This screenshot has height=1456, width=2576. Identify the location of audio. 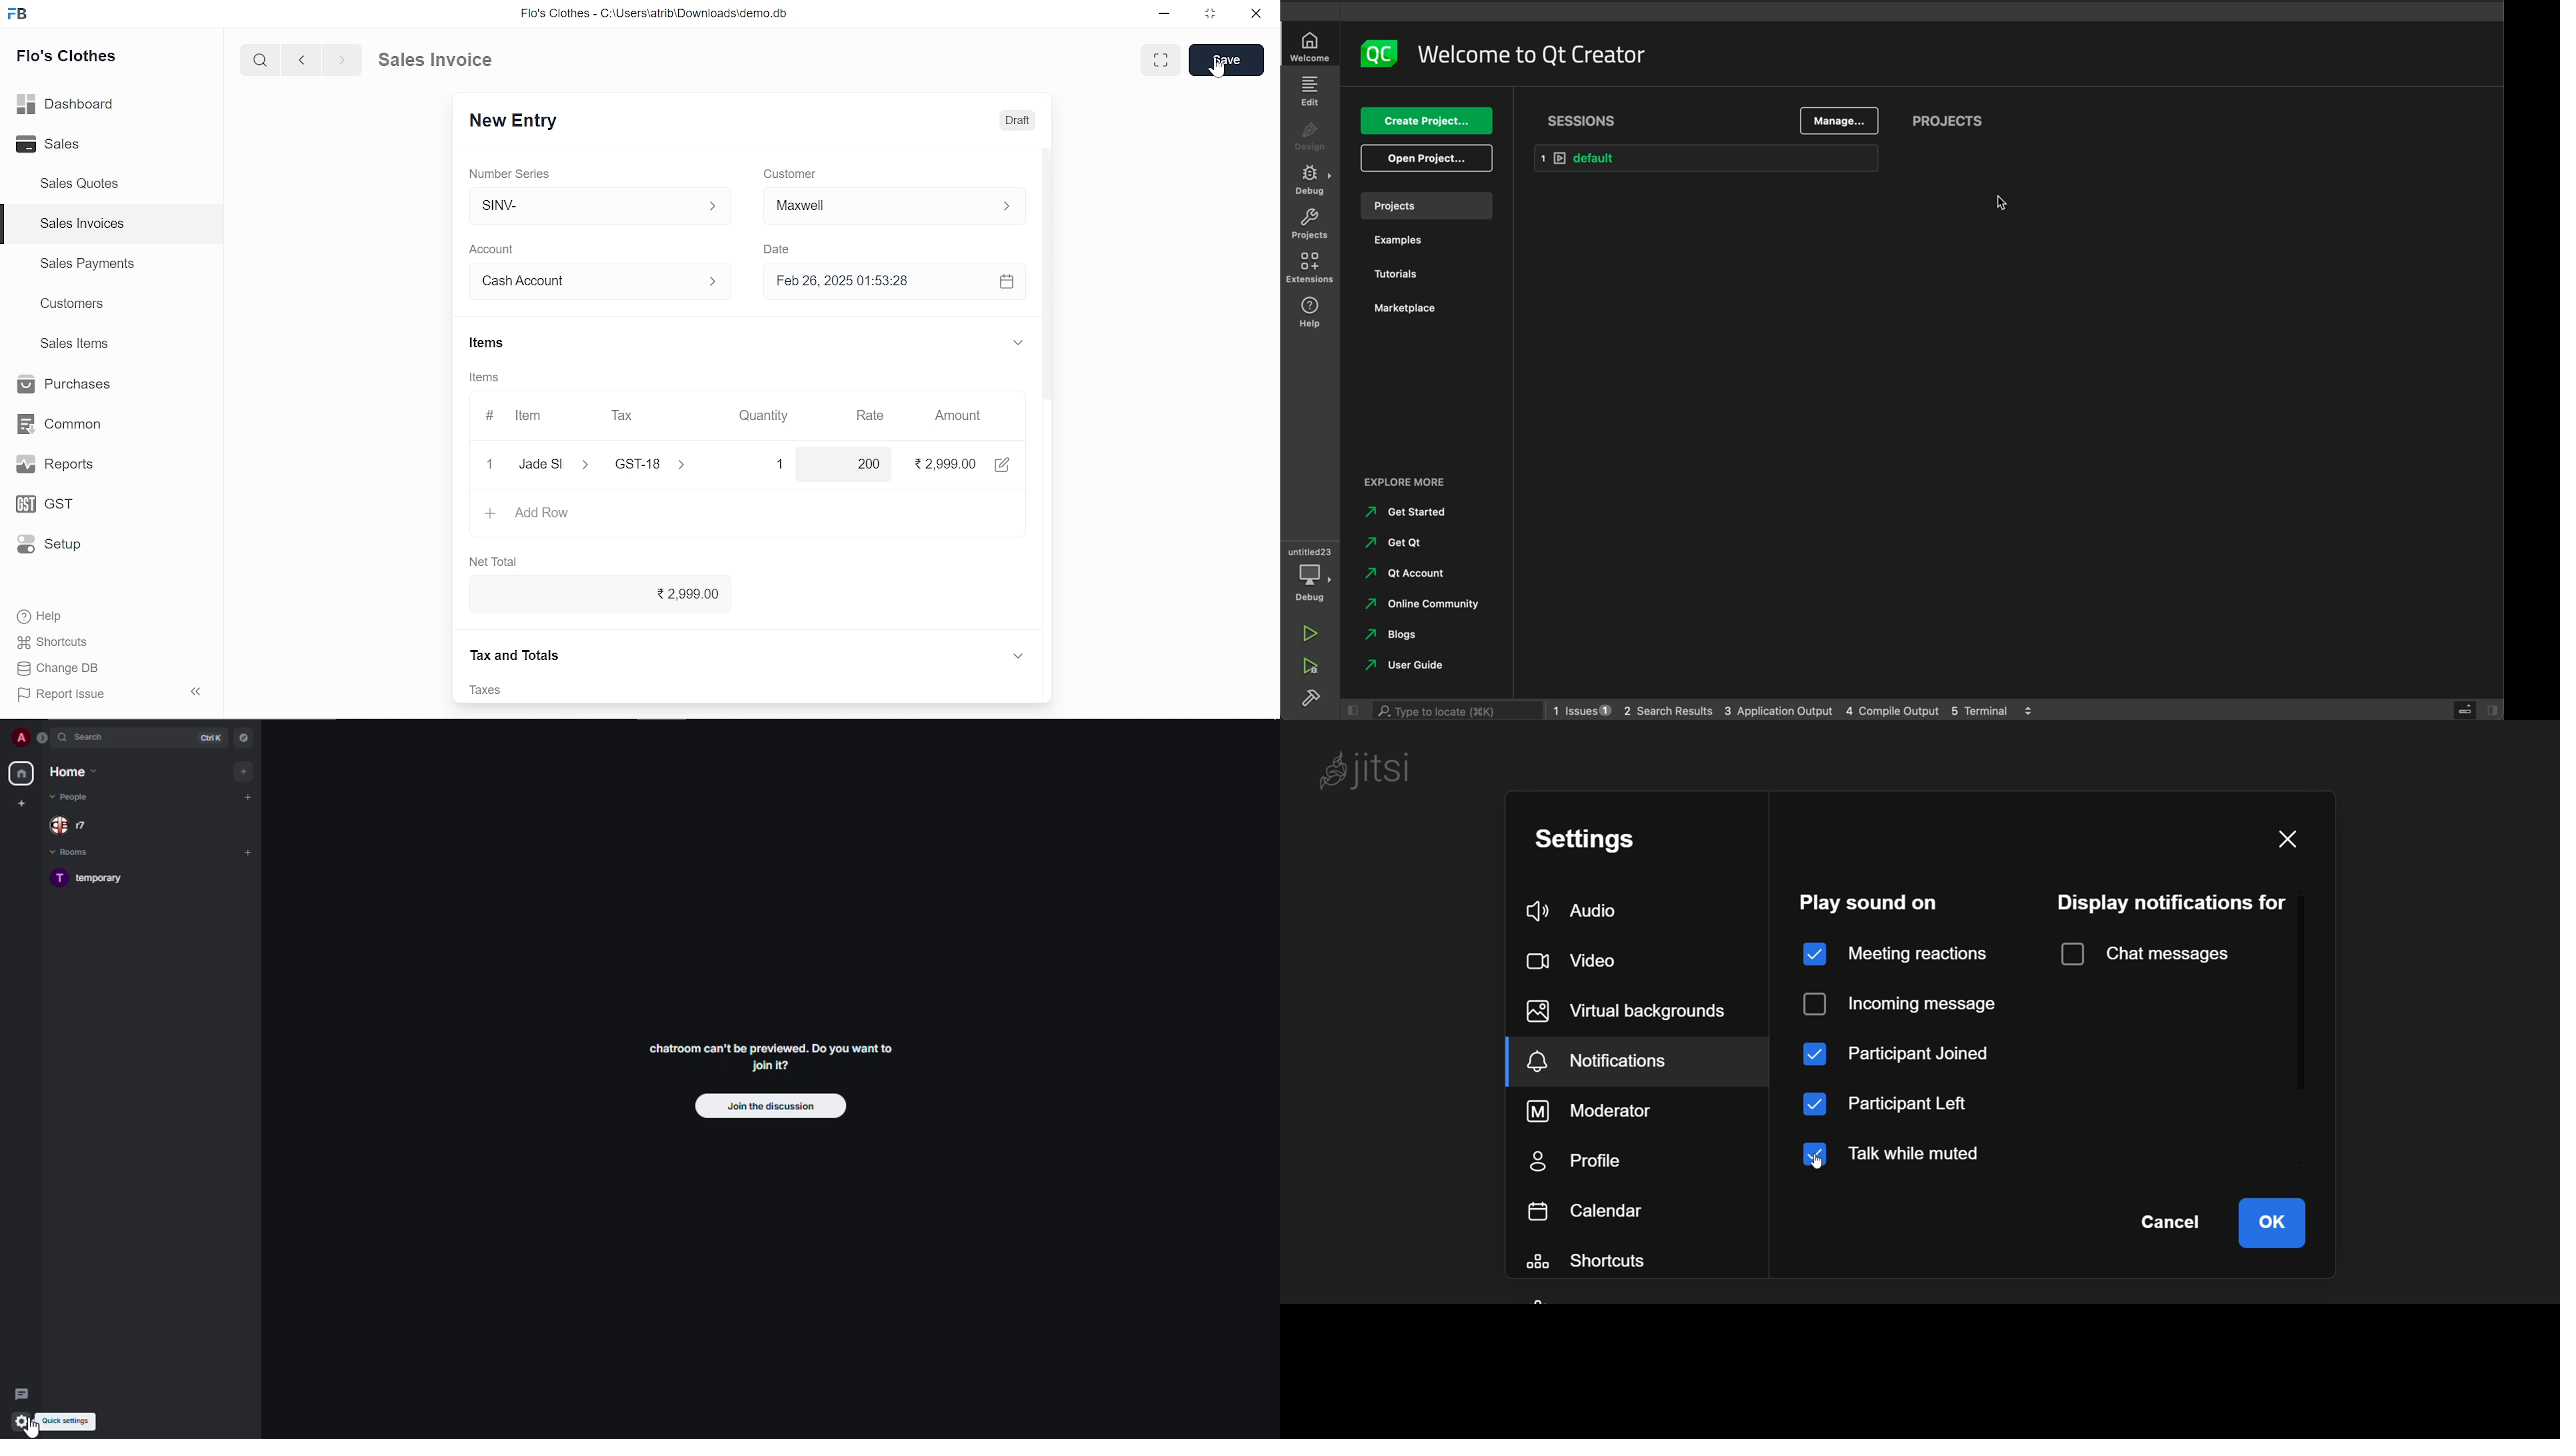
(1577, 908).